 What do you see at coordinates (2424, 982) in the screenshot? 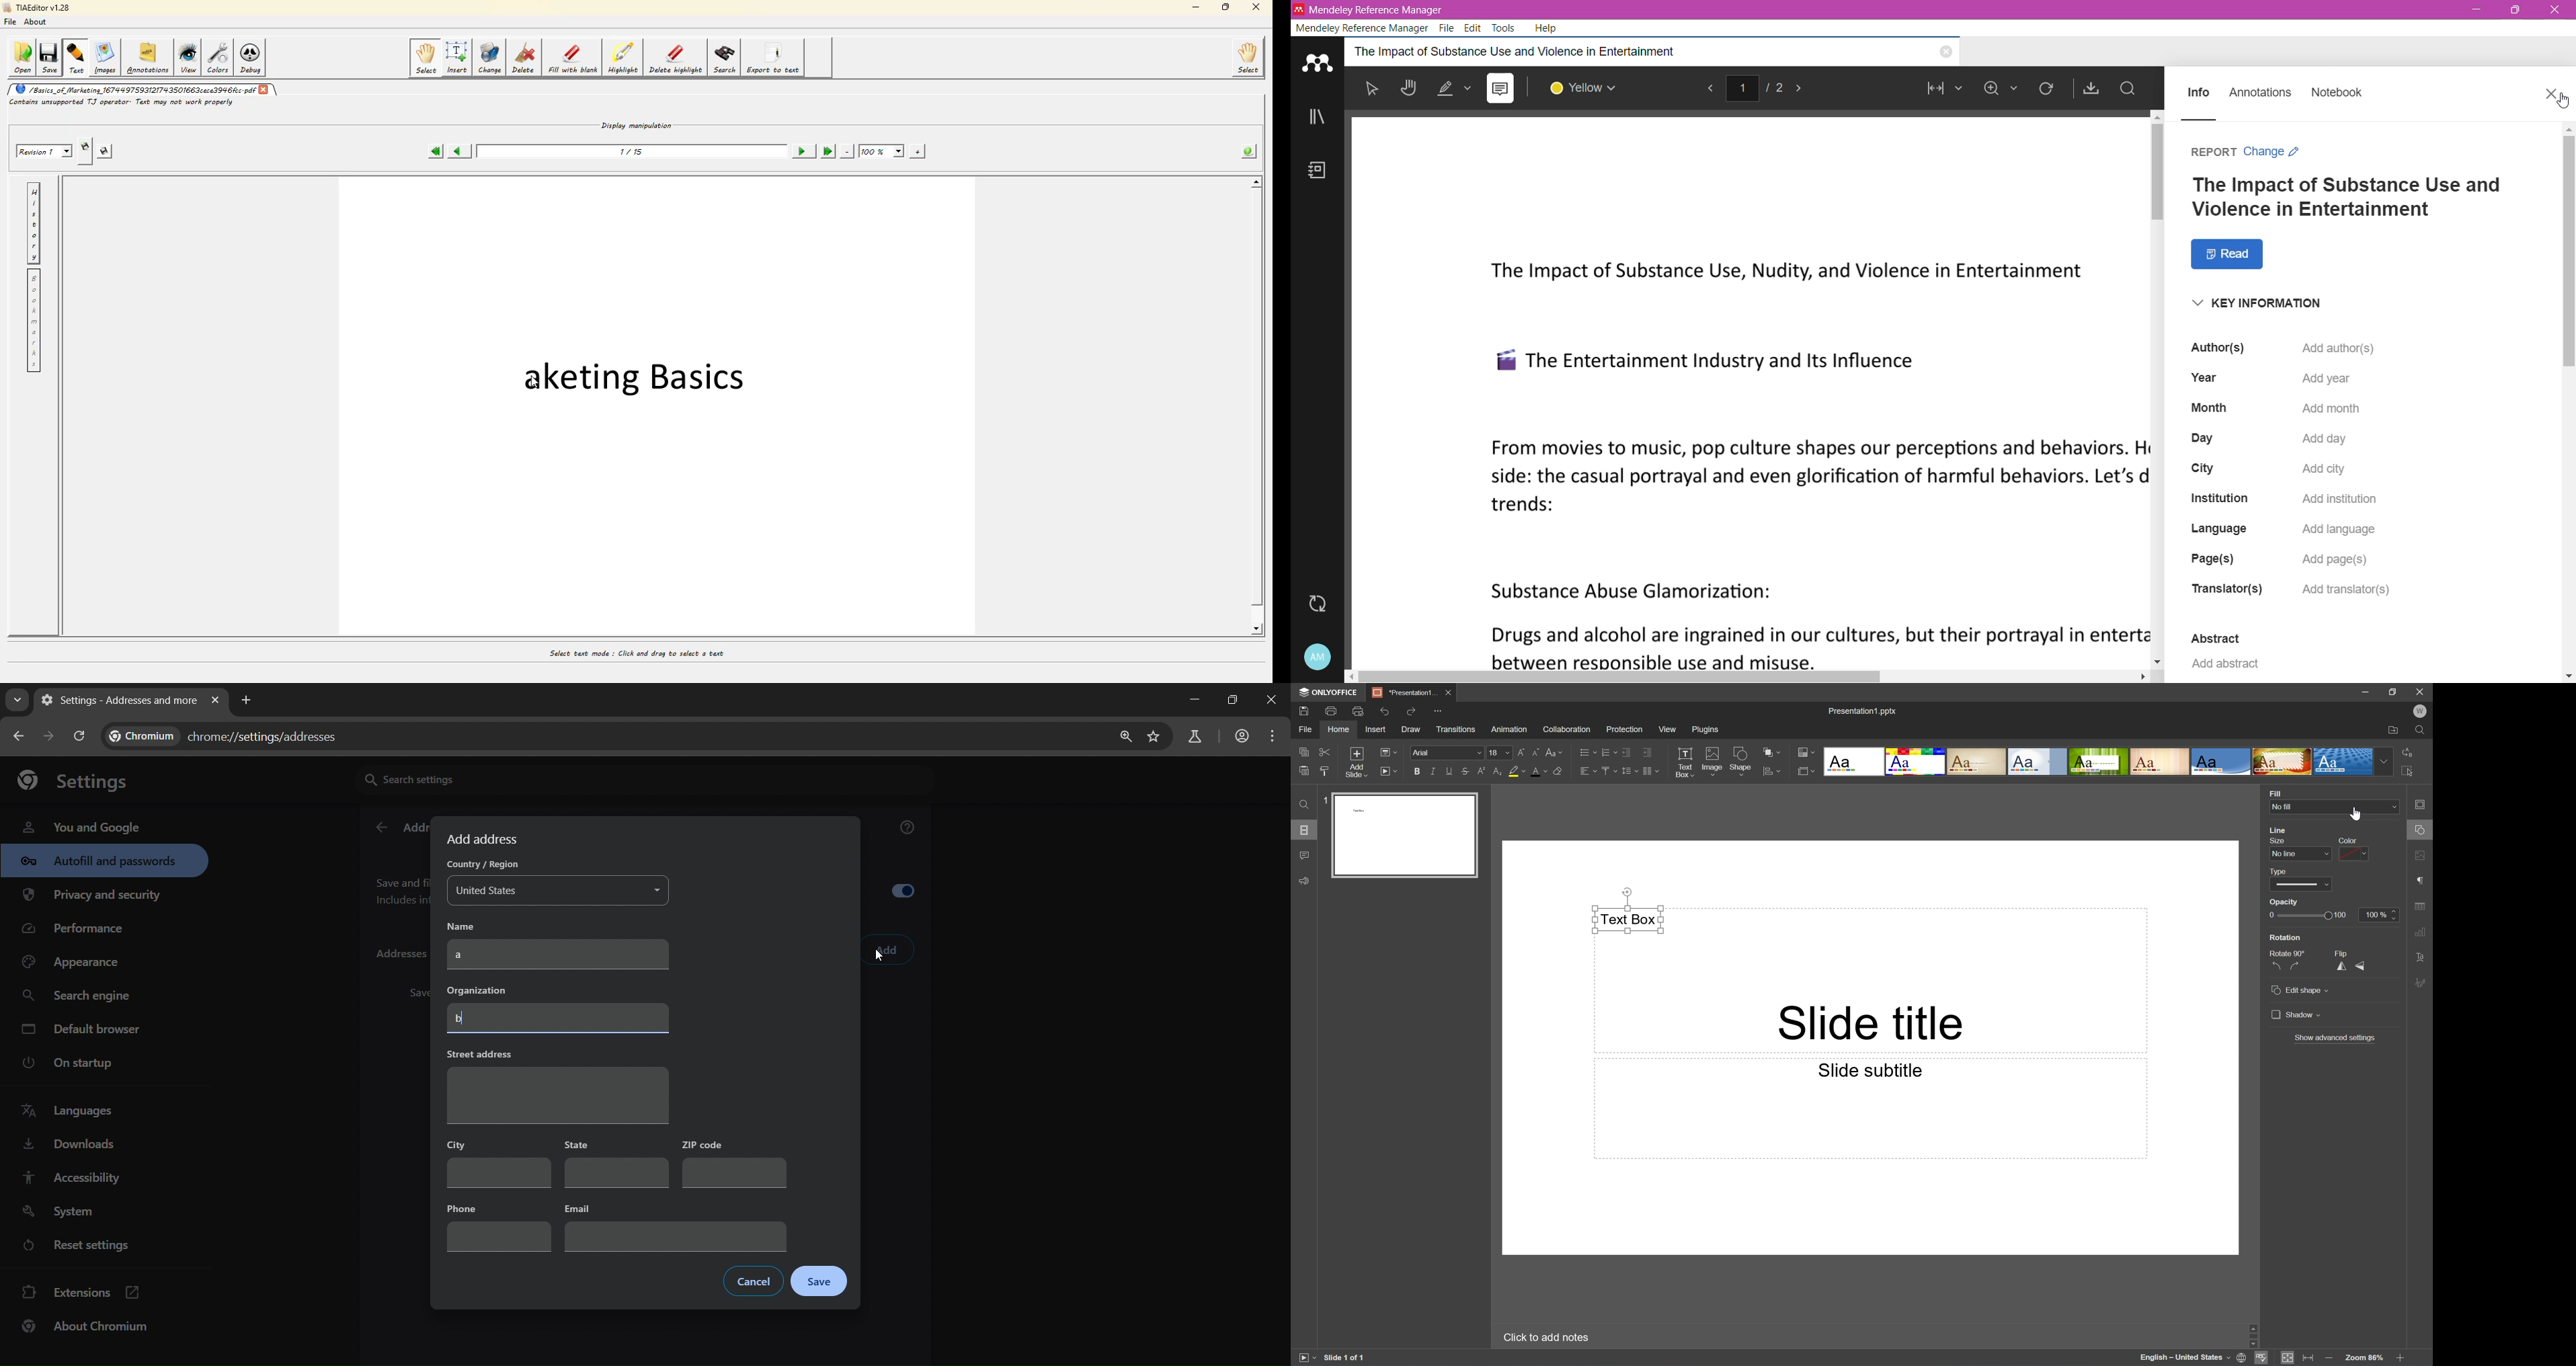
I see `Signature settings` at bounding box center [2424, 982].